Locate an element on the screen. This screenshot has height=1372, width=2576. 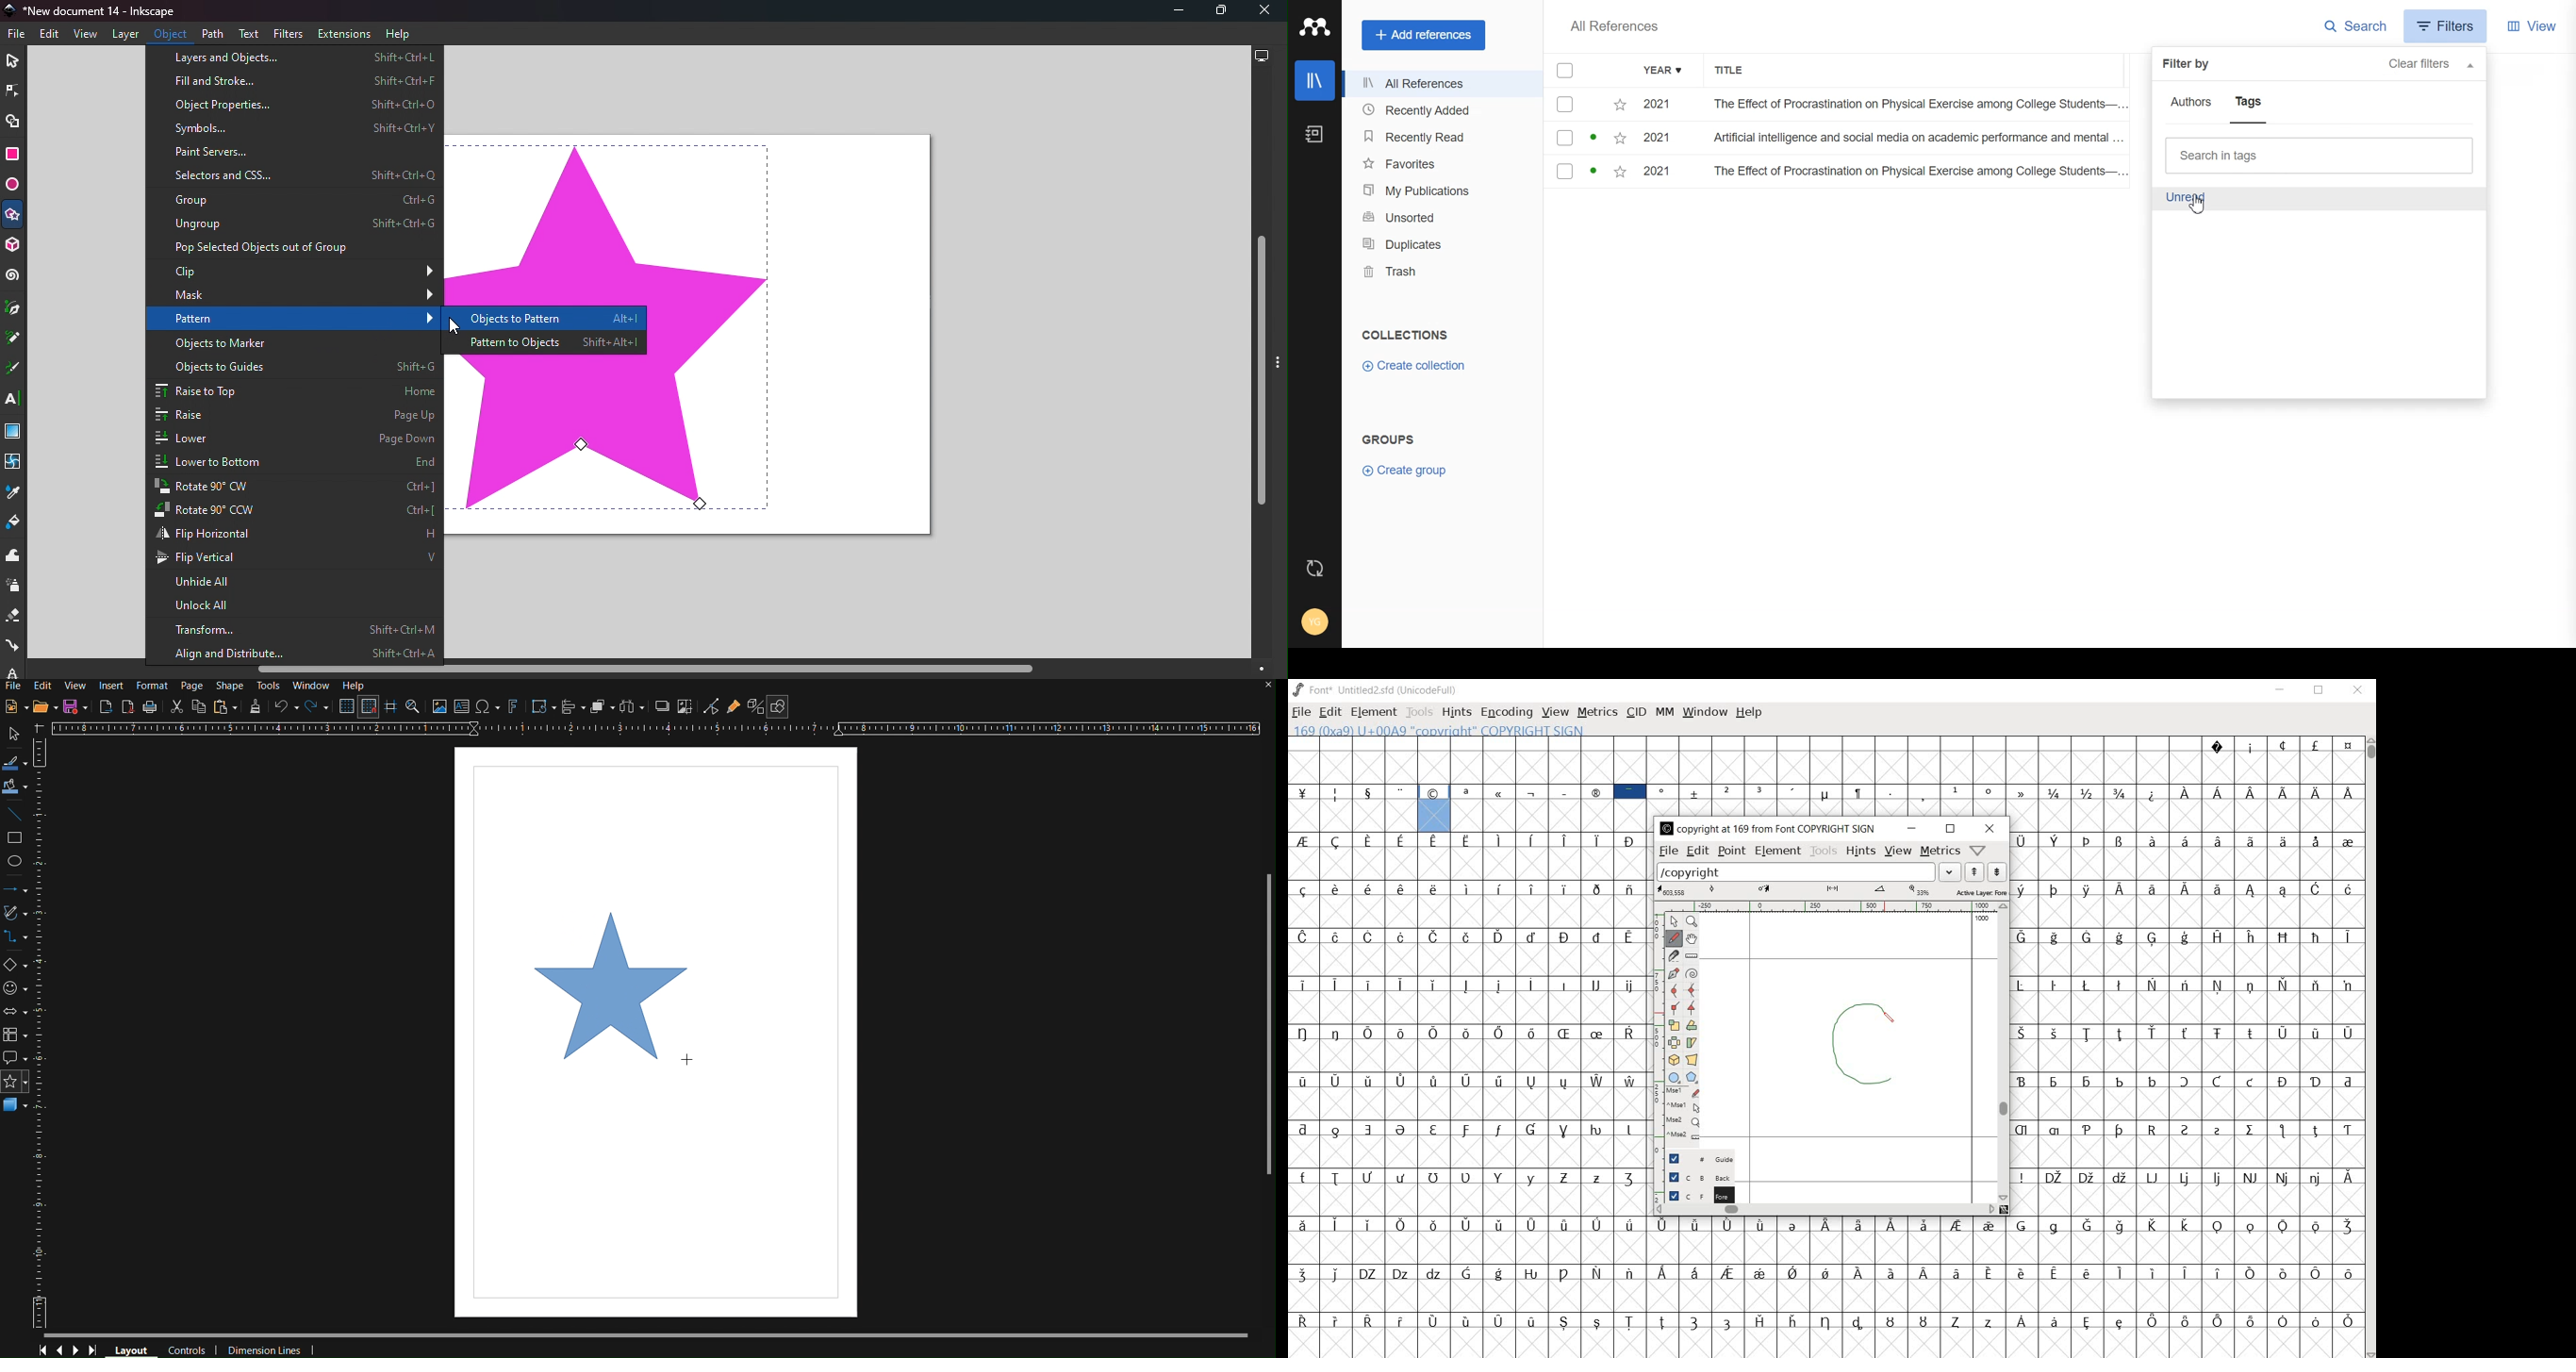
Recently added is located at coordinates (1441, 111).